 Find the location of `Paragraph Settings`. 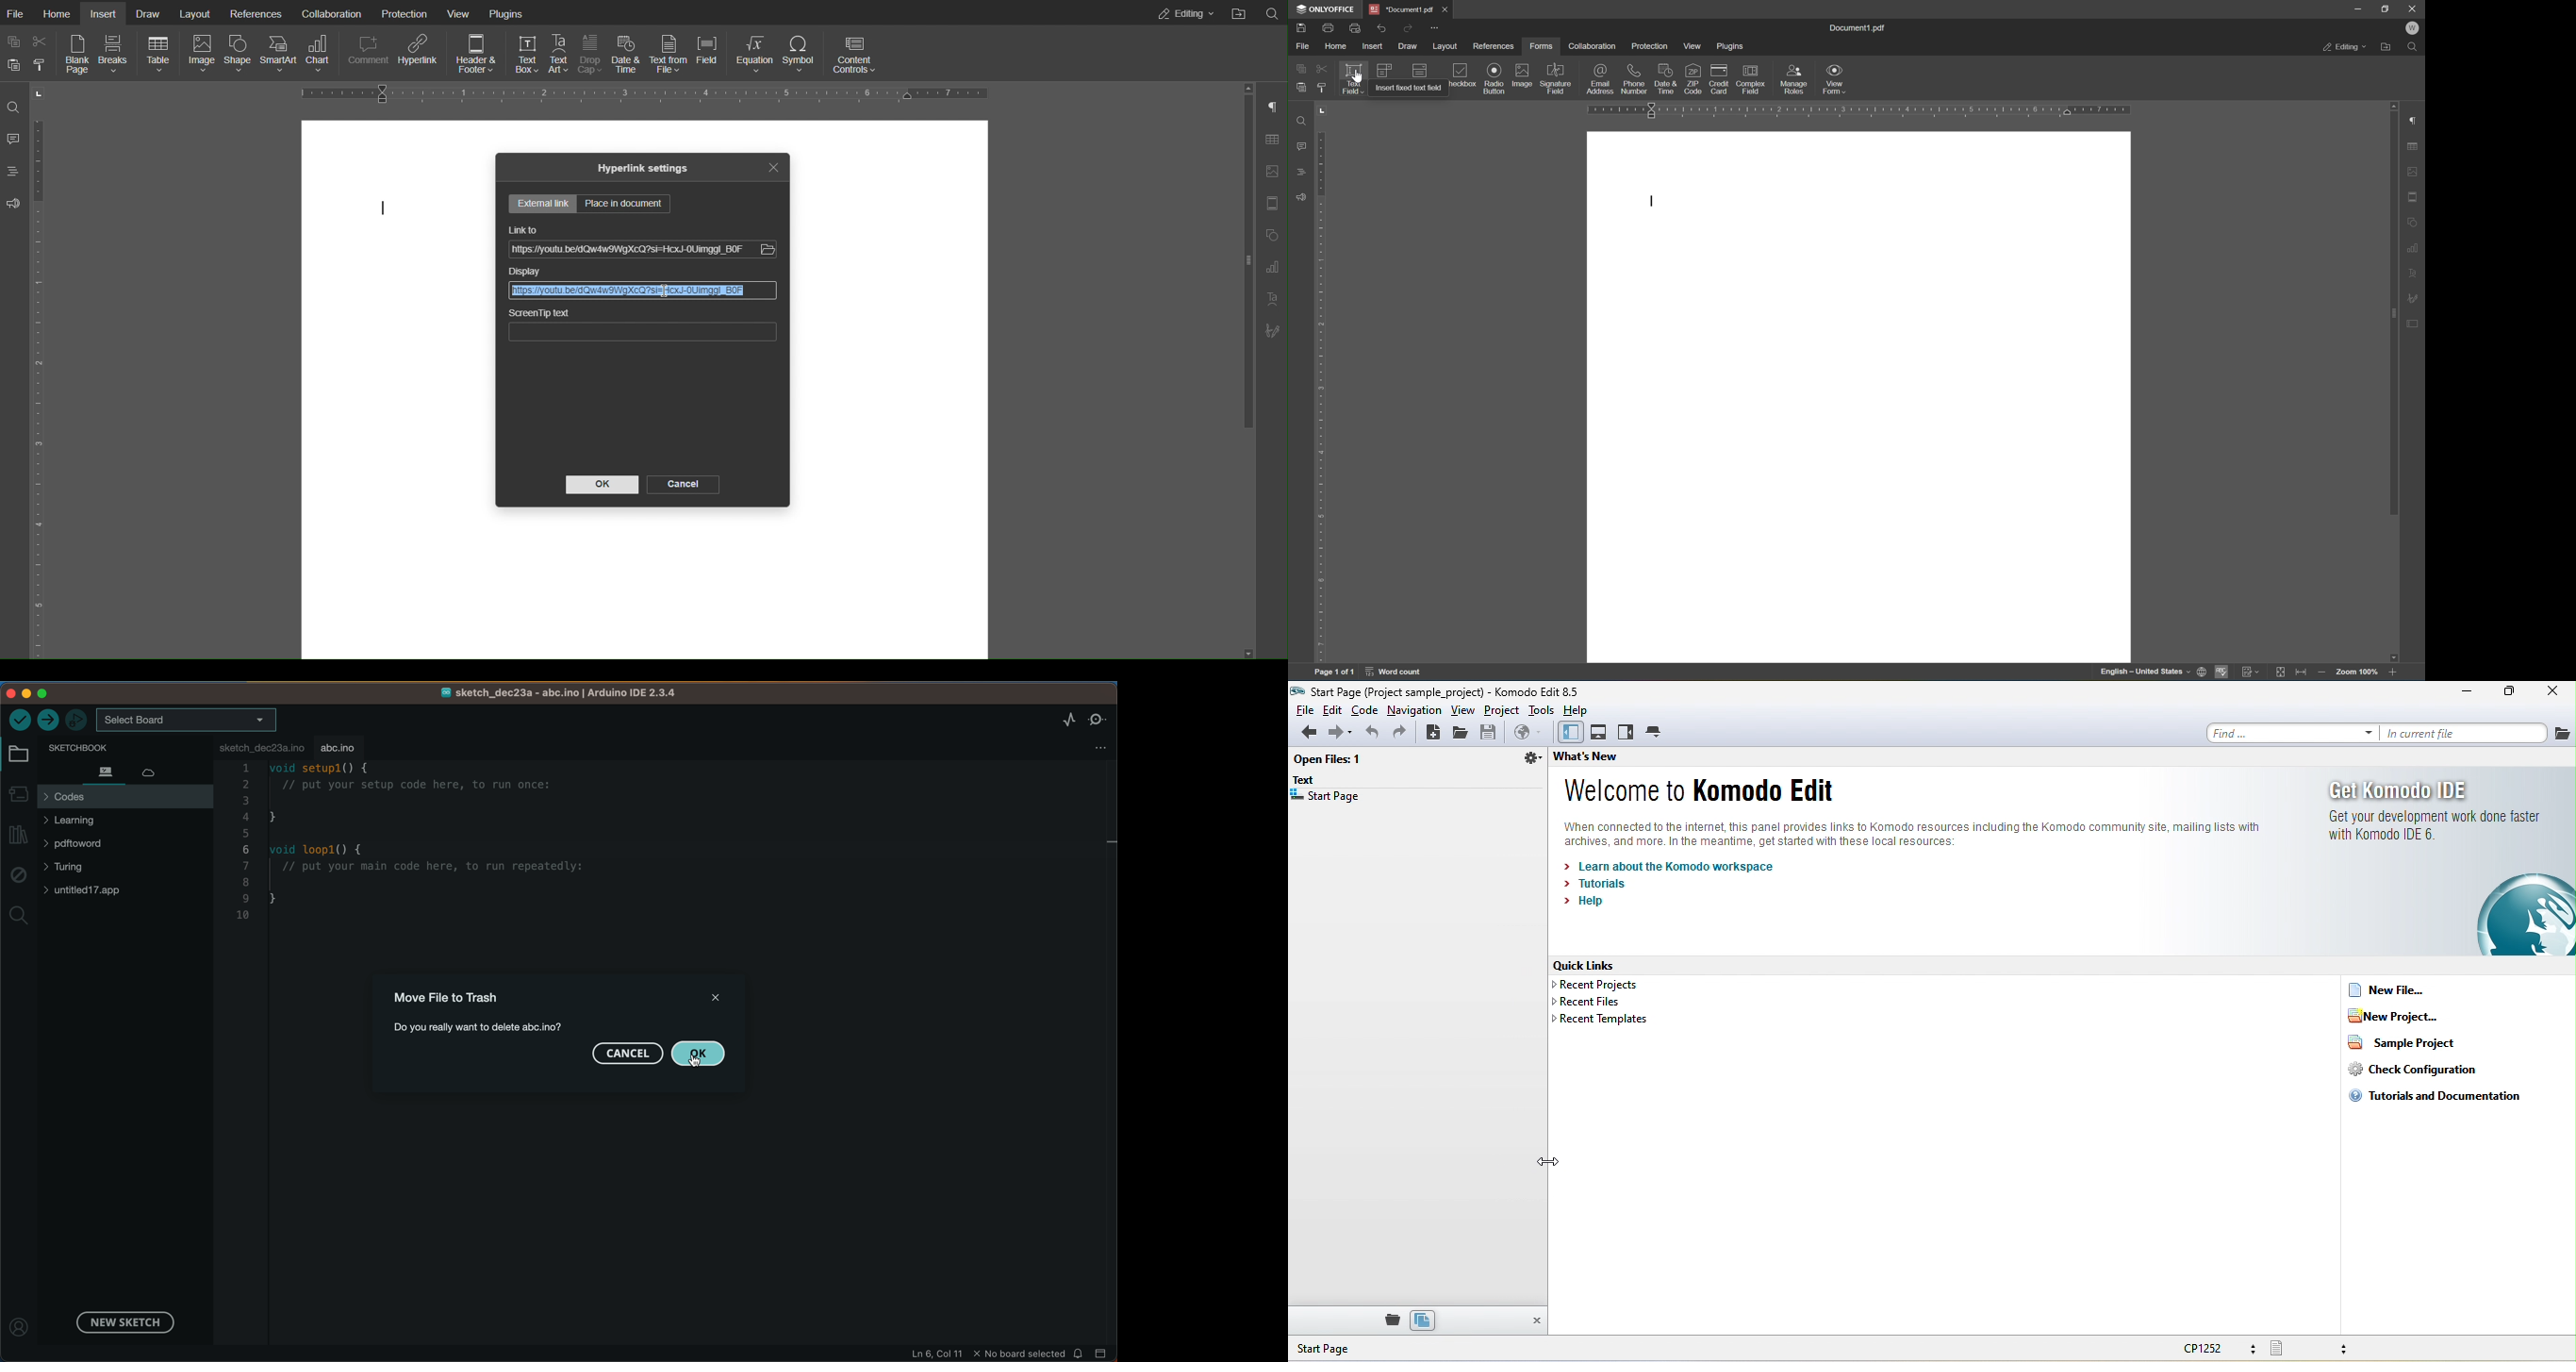

Paragraph Settings is located at coordinates (1271, 268).